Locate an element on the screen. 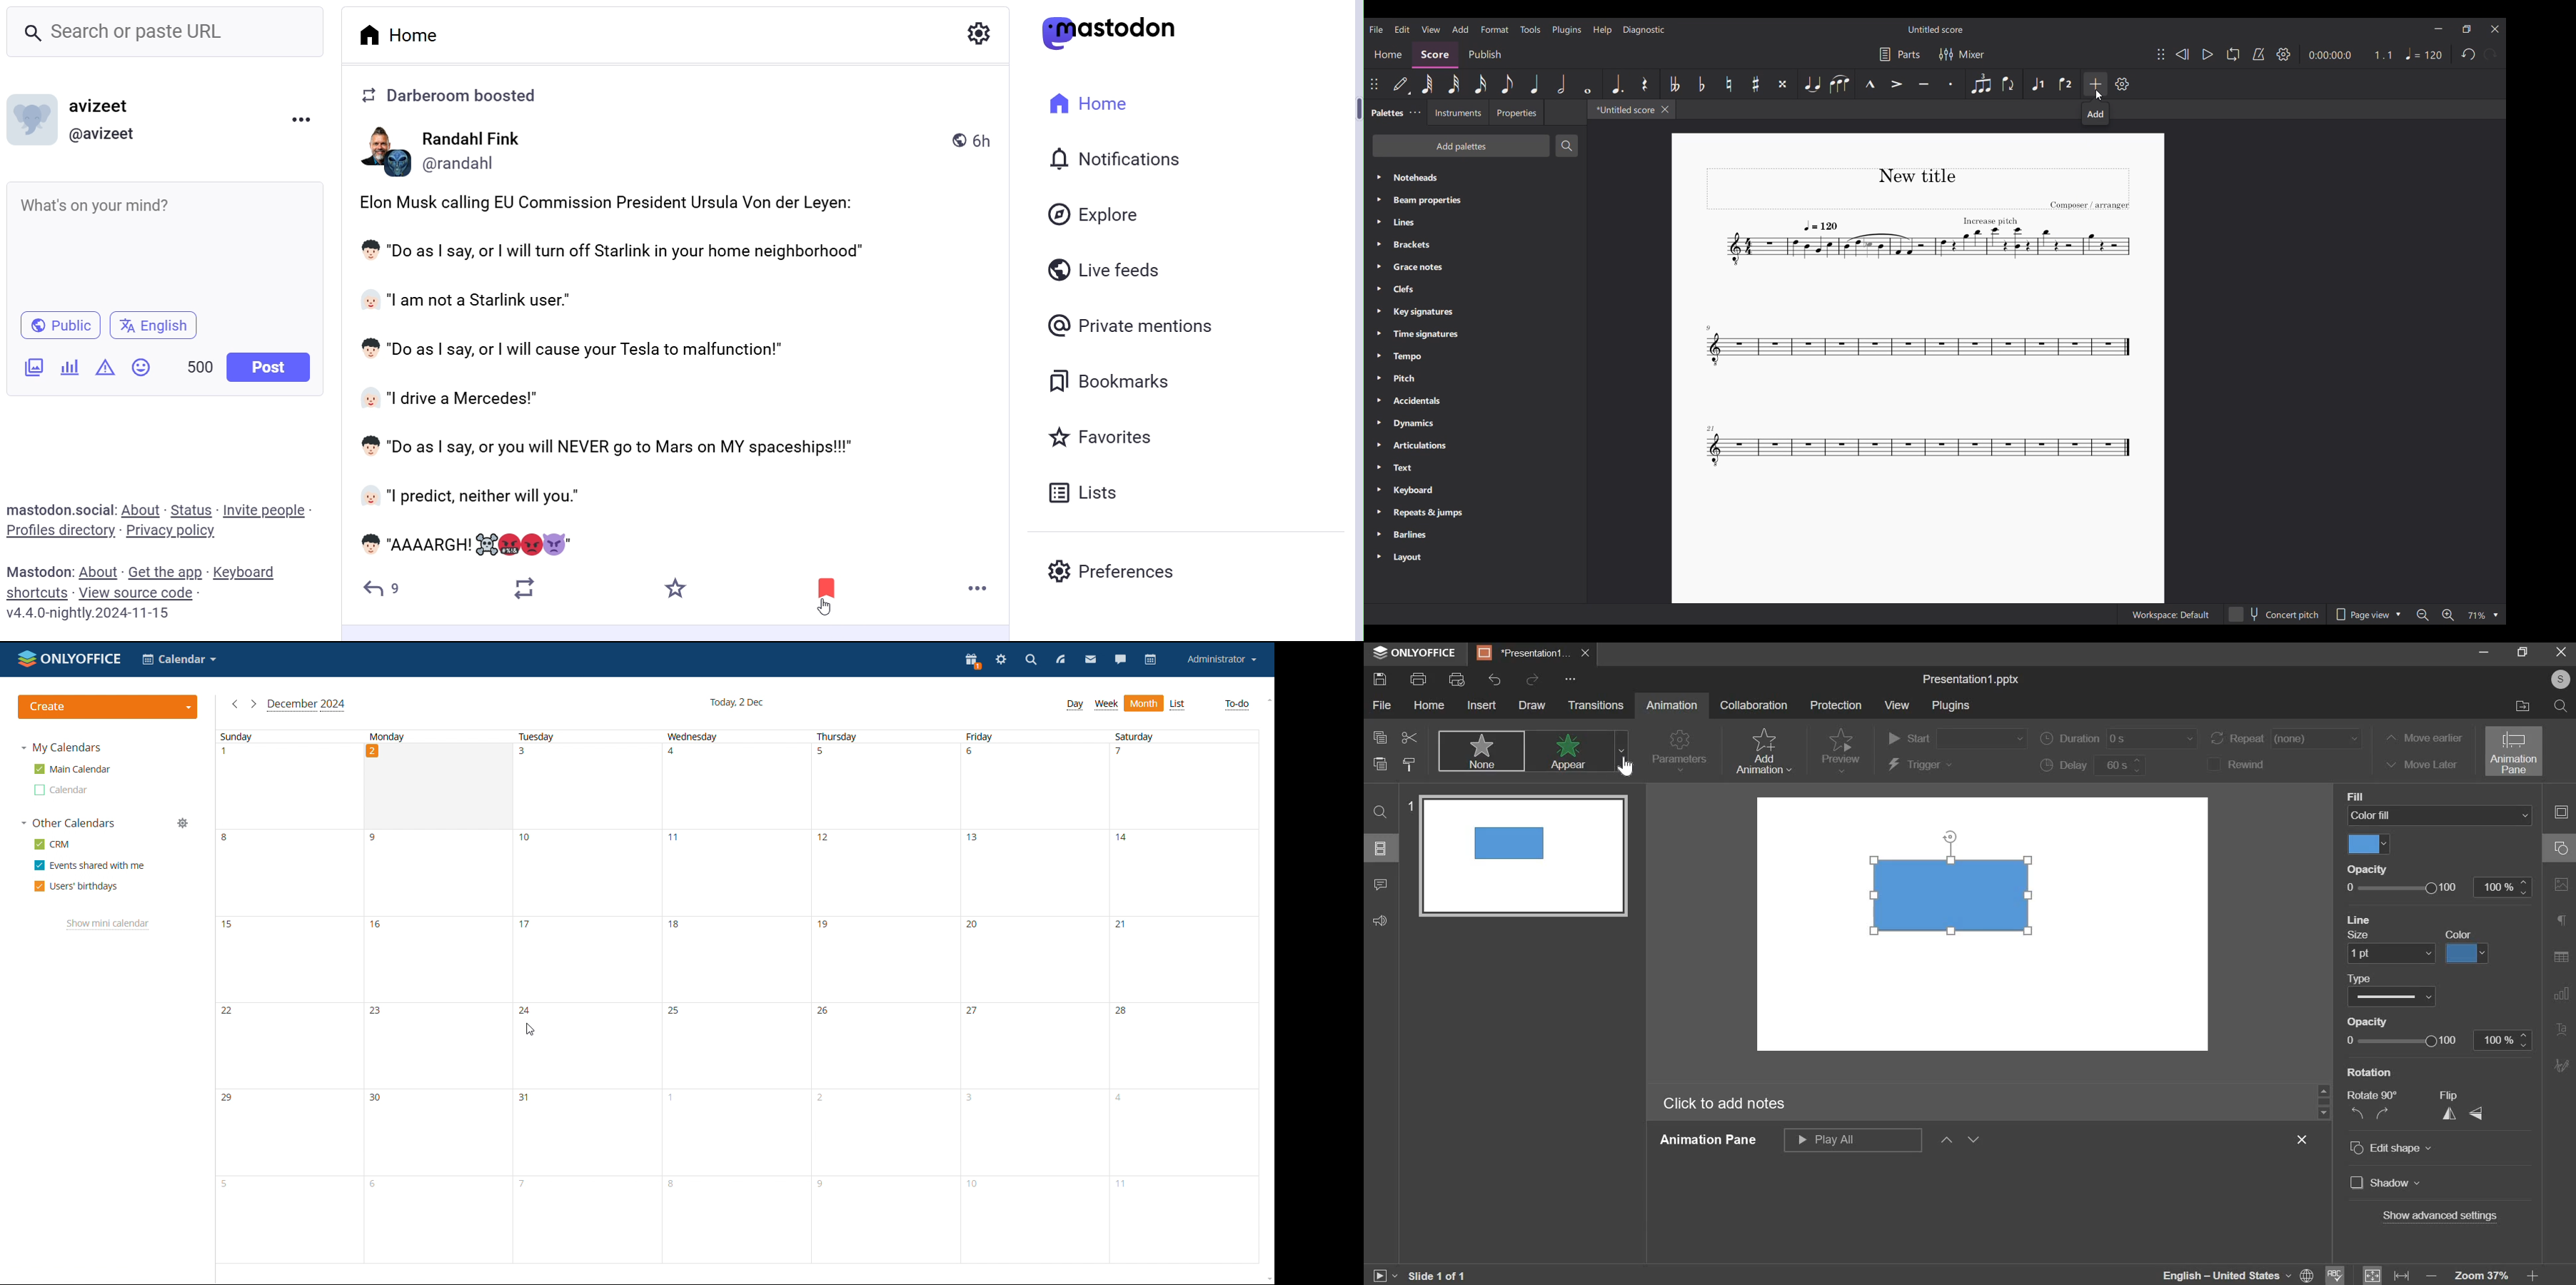  Palette settings is located at coordinates (1415, 112).